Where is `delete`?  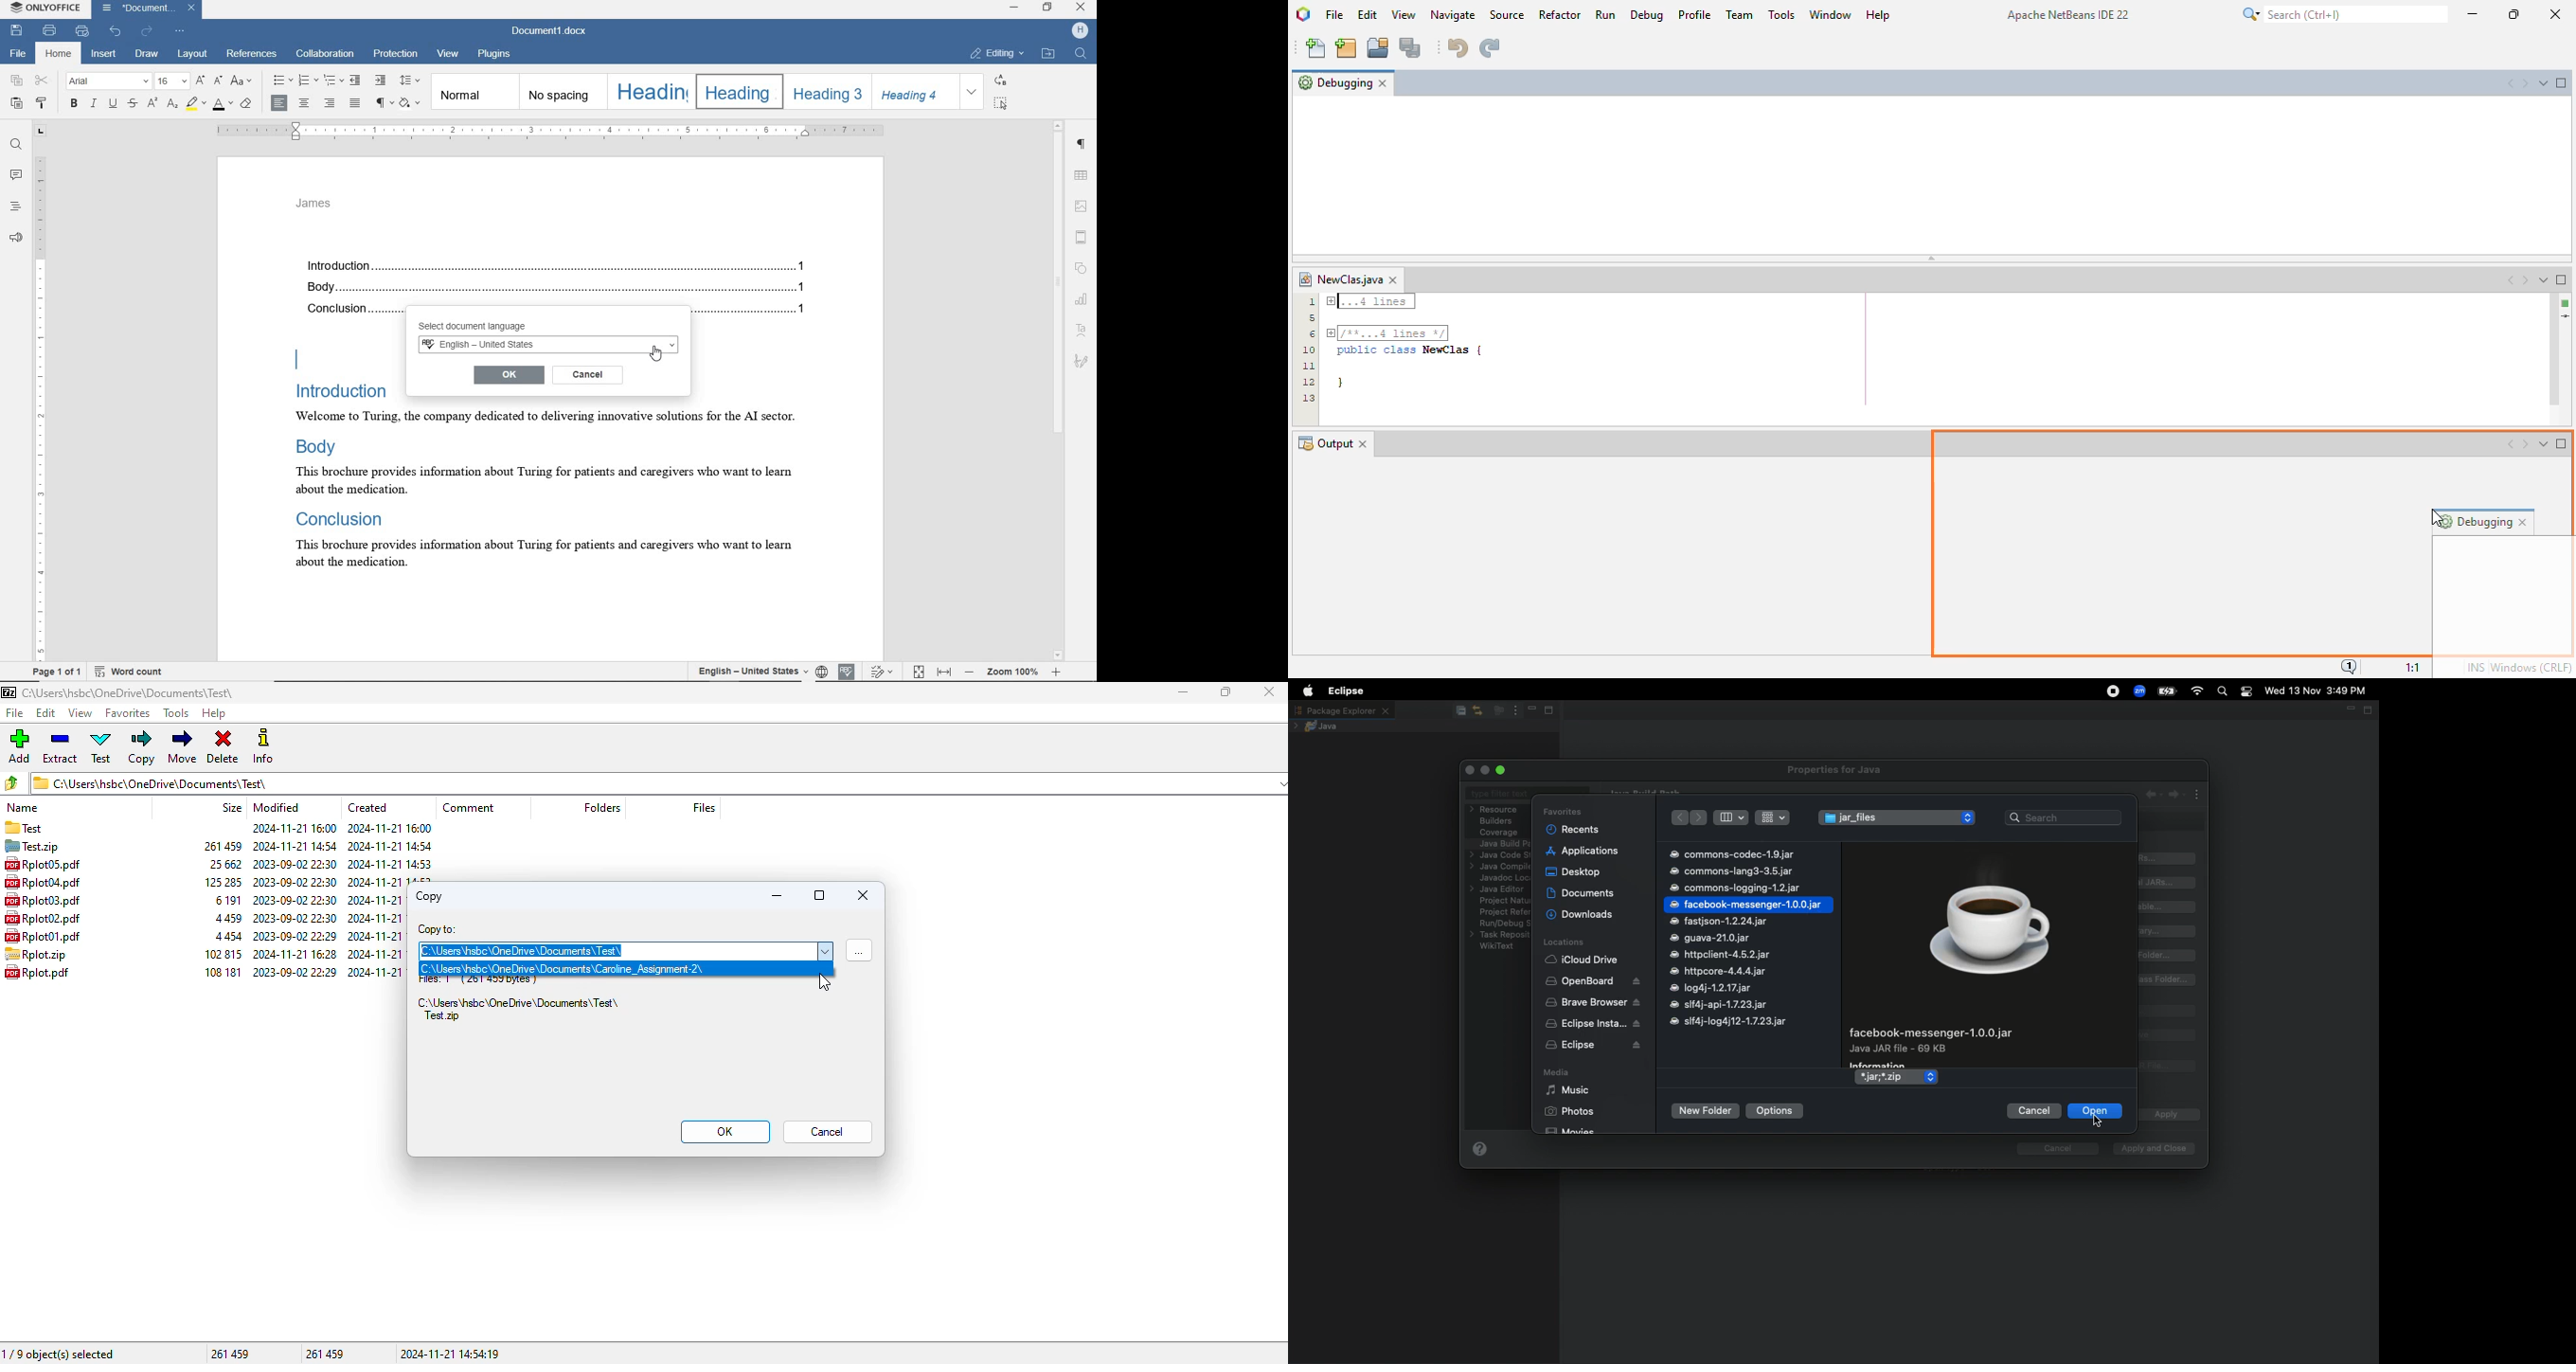 delete is located at coordinates (224, 747).